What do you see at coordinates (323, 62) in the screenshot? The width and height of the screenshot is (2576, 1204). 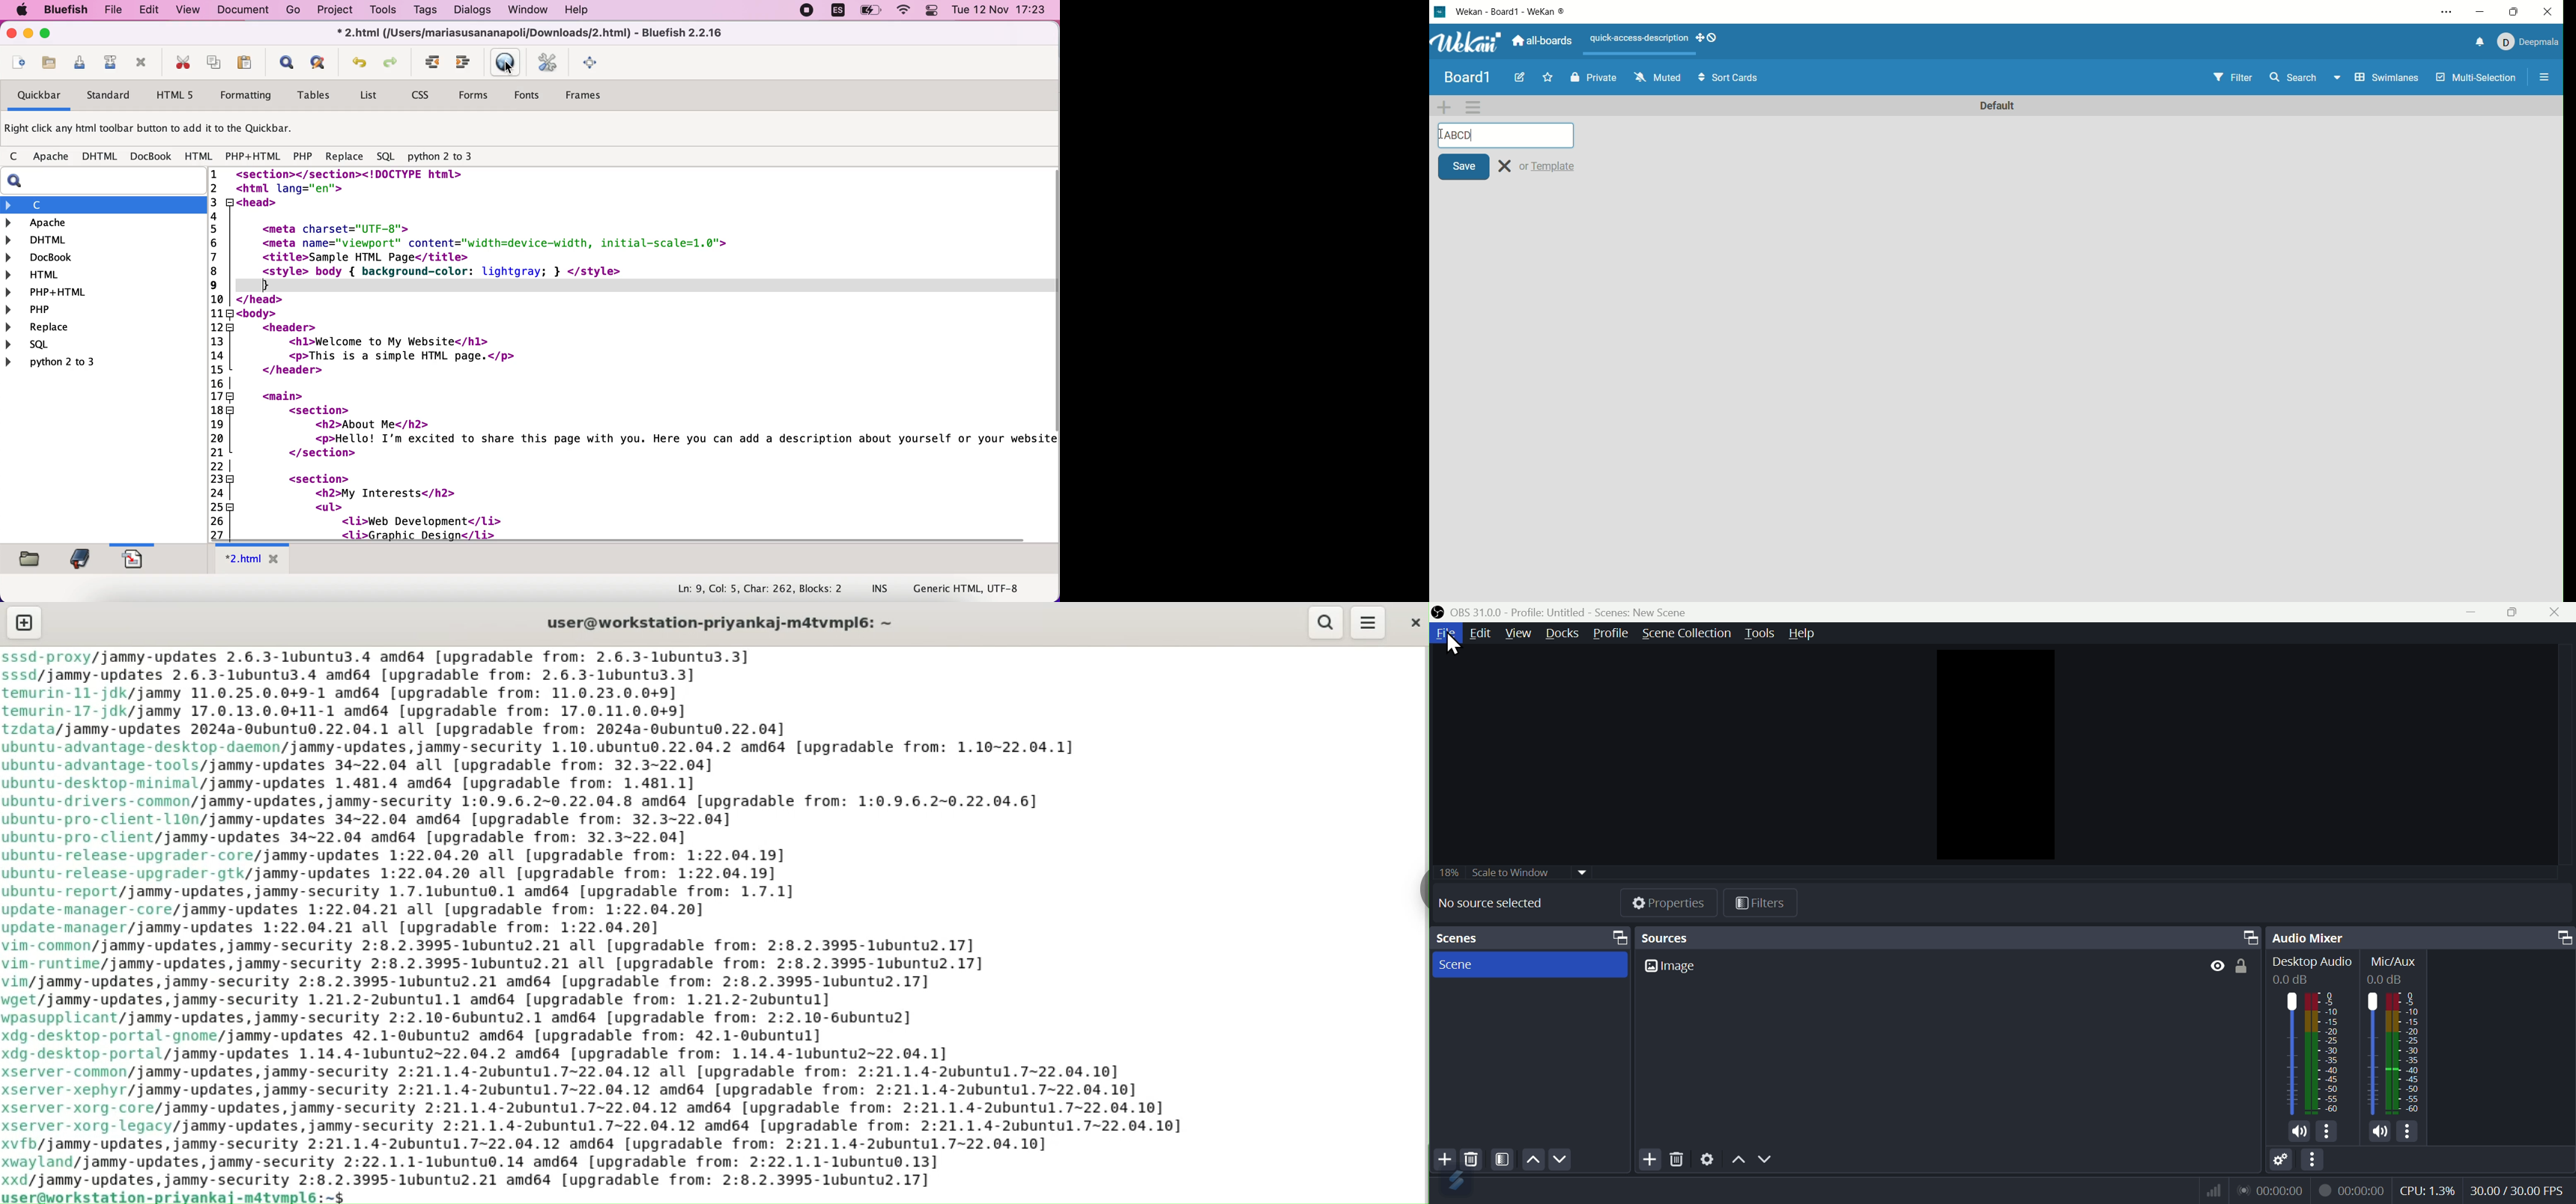 I see `advanced find and replace` at bounding box center [323, 62].